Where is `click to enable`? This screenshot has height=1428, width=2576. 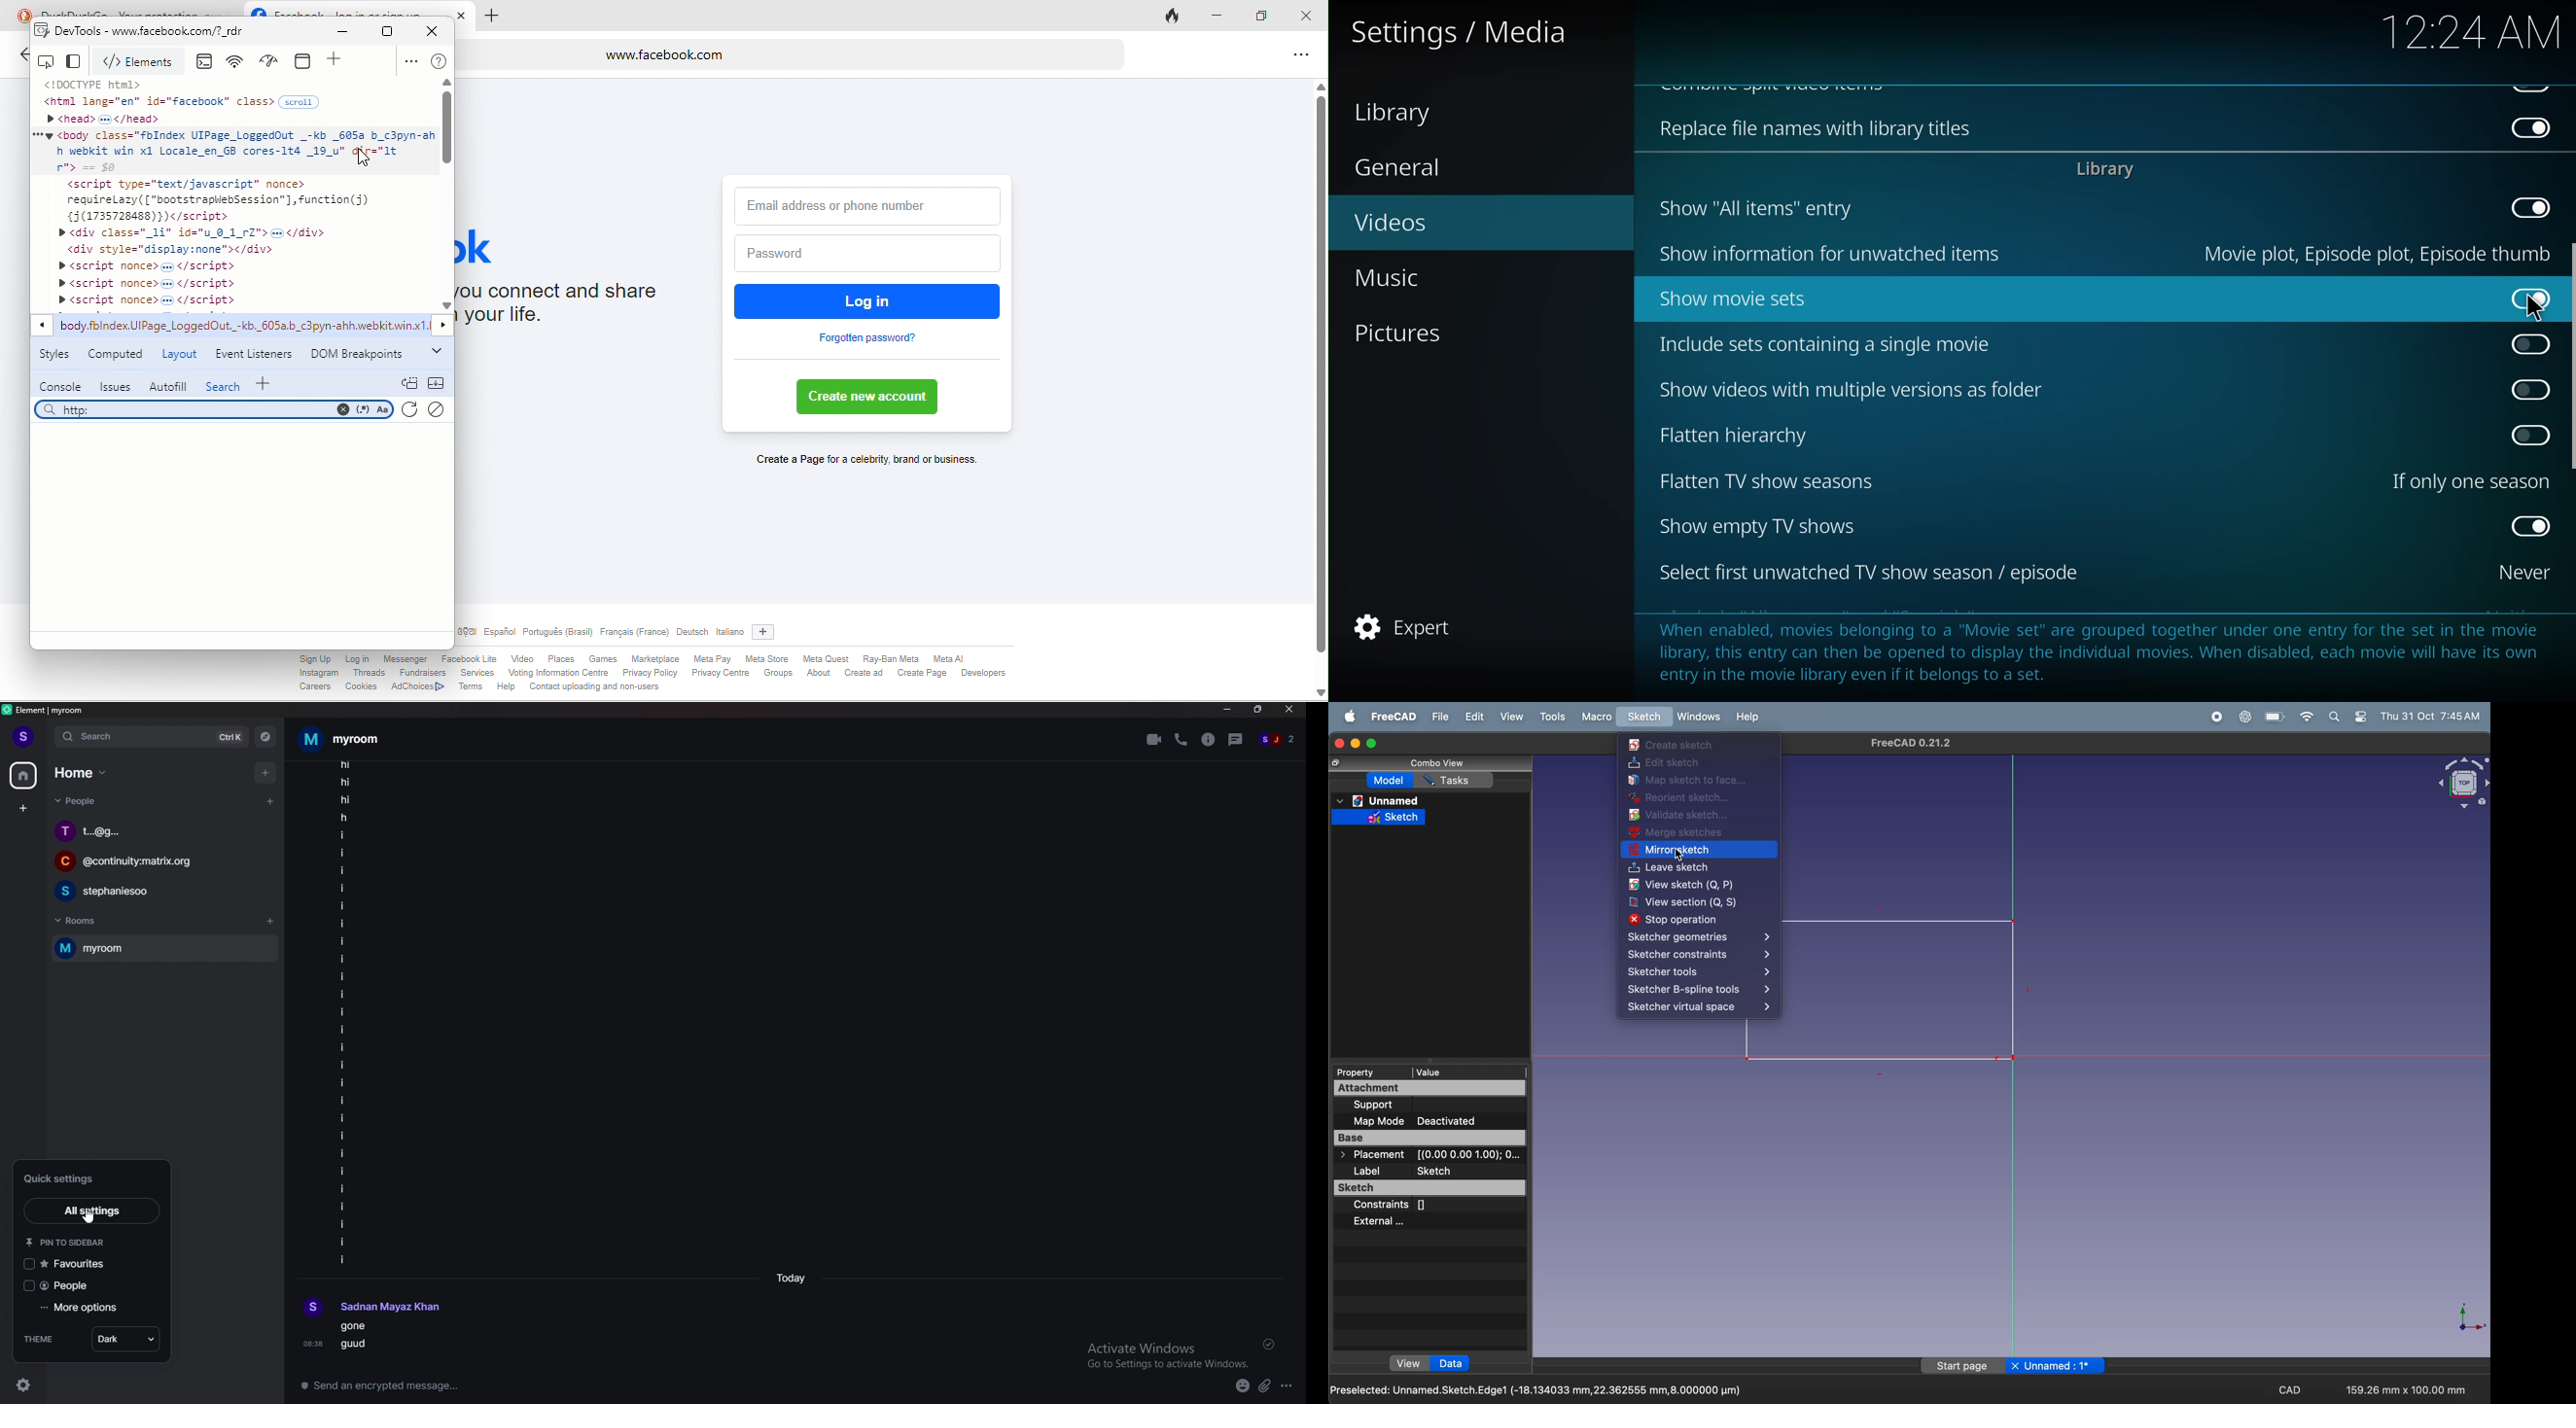 click to enable is located at coordinates (2530, 343).